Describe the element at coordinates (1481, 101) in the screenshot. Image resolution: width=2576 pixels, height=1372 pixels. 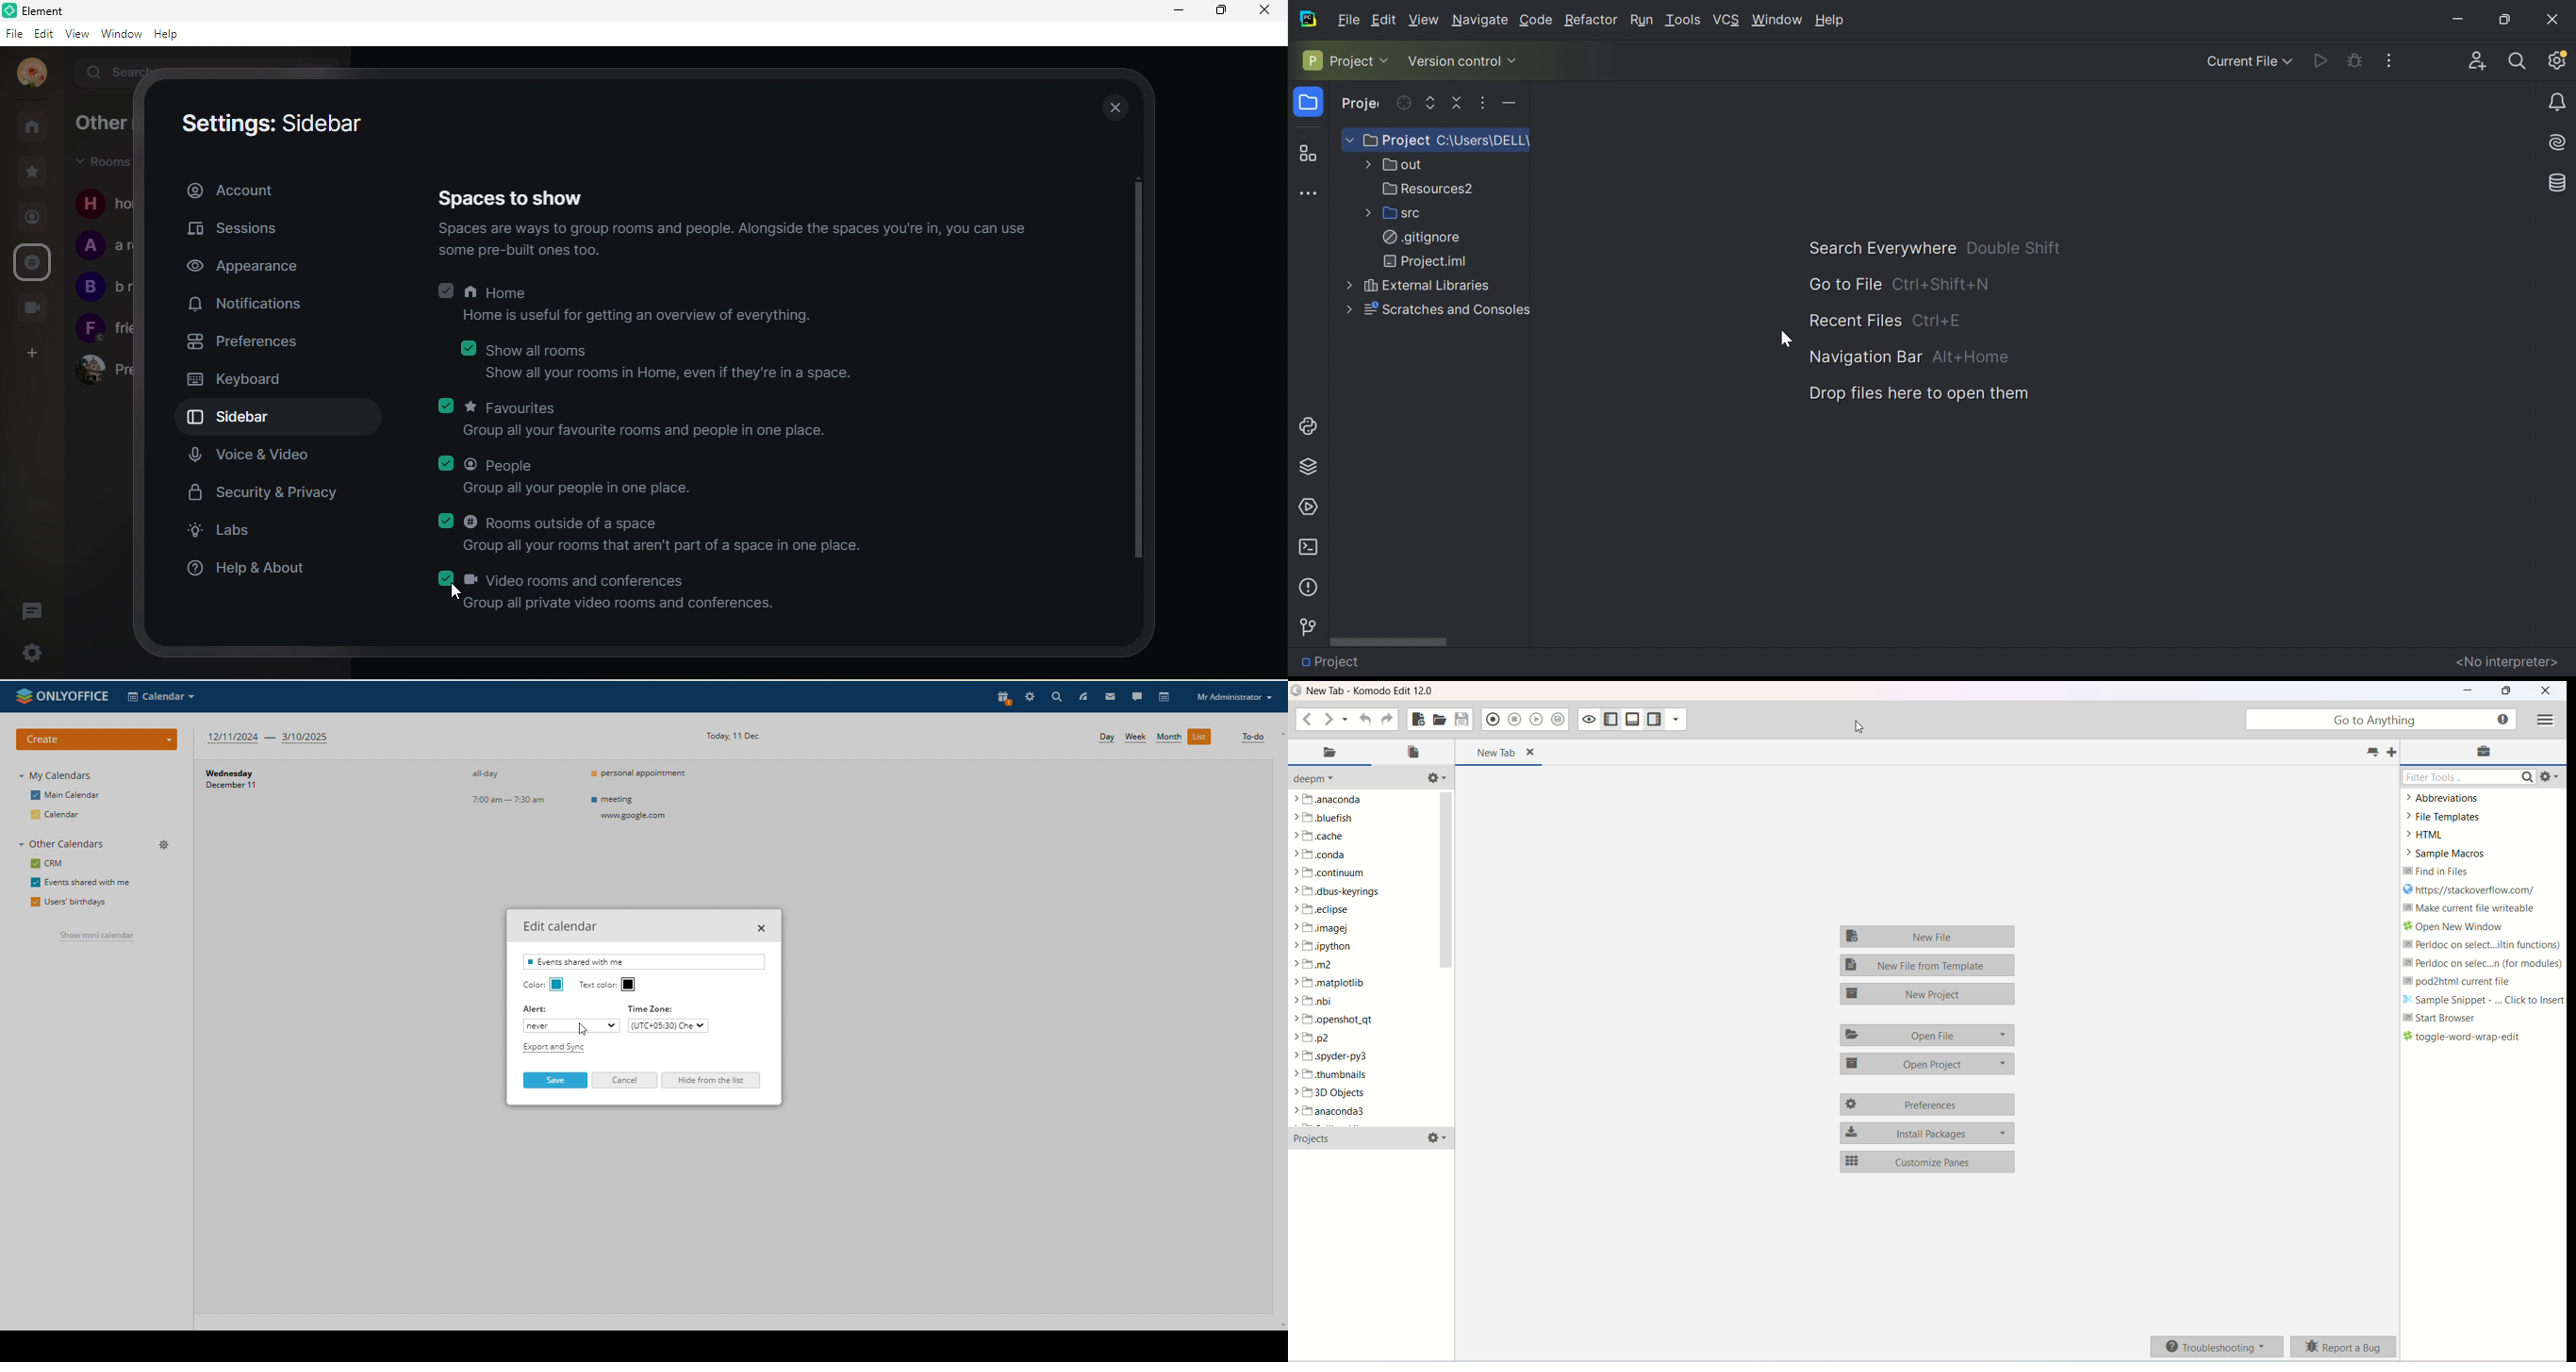
I see `Options` at that location.